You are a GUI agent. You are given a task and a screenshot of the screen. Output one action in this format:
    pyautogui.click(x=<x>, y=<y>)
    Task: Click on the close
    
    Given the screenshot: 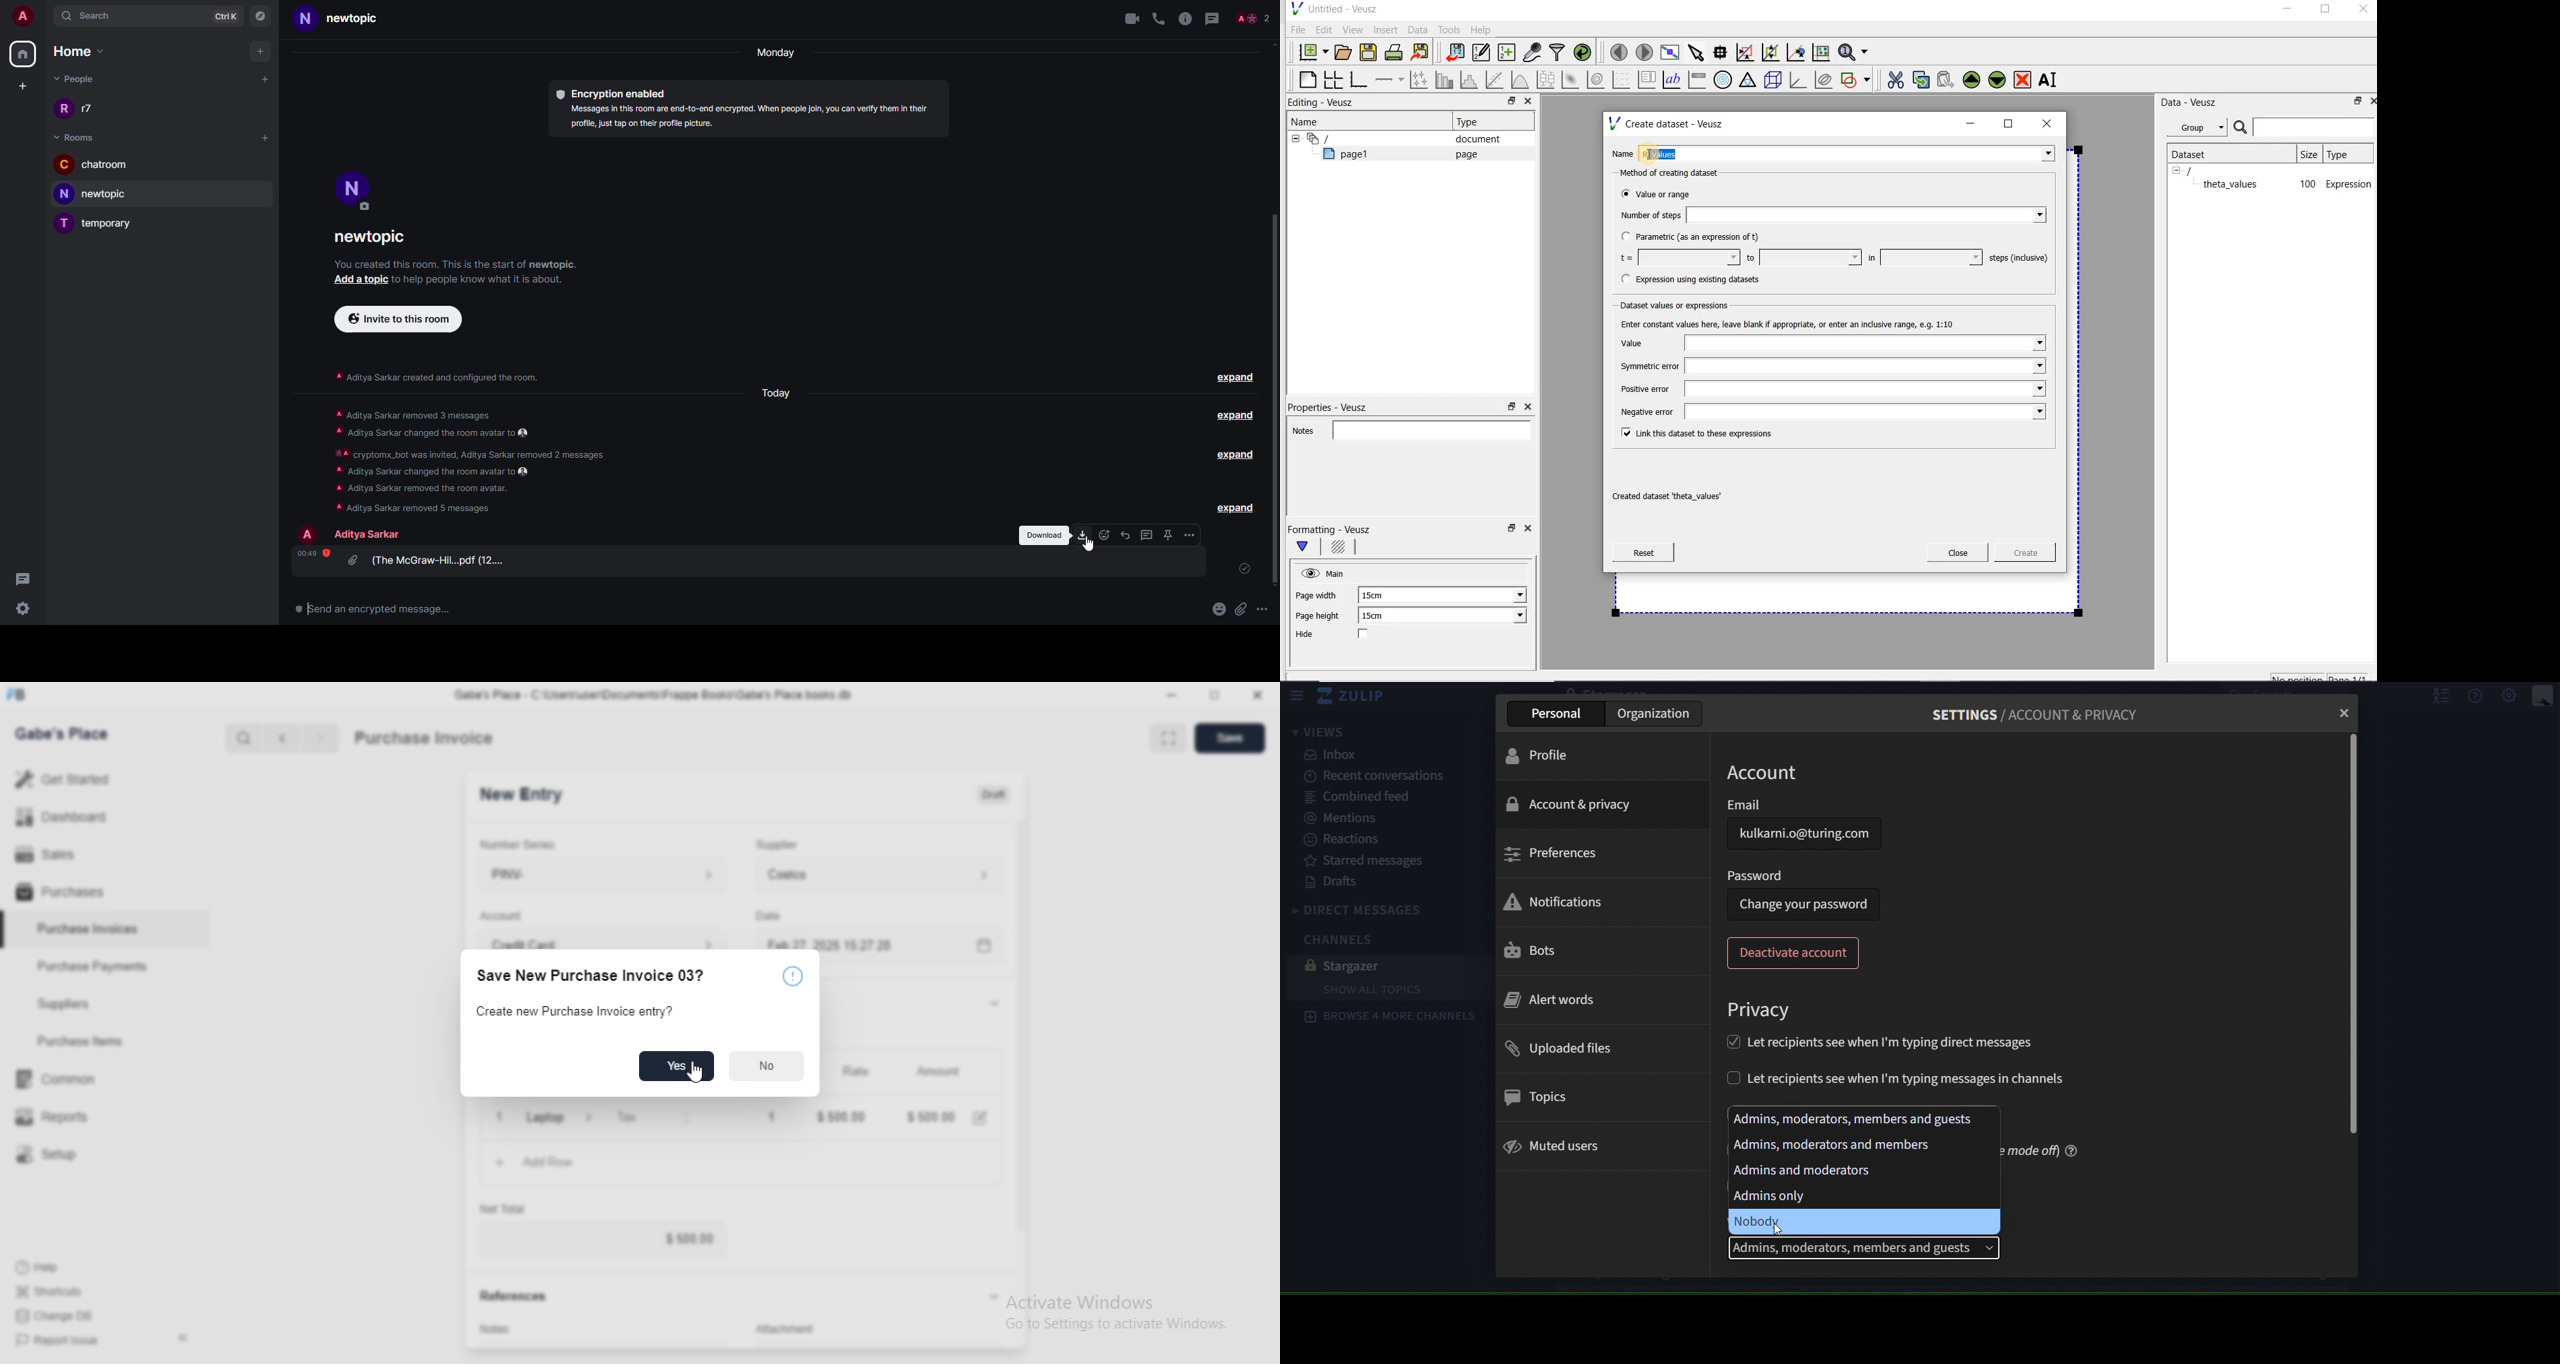 What is the action you would take?
    pyautogui.click(x=2344, y=713)
    